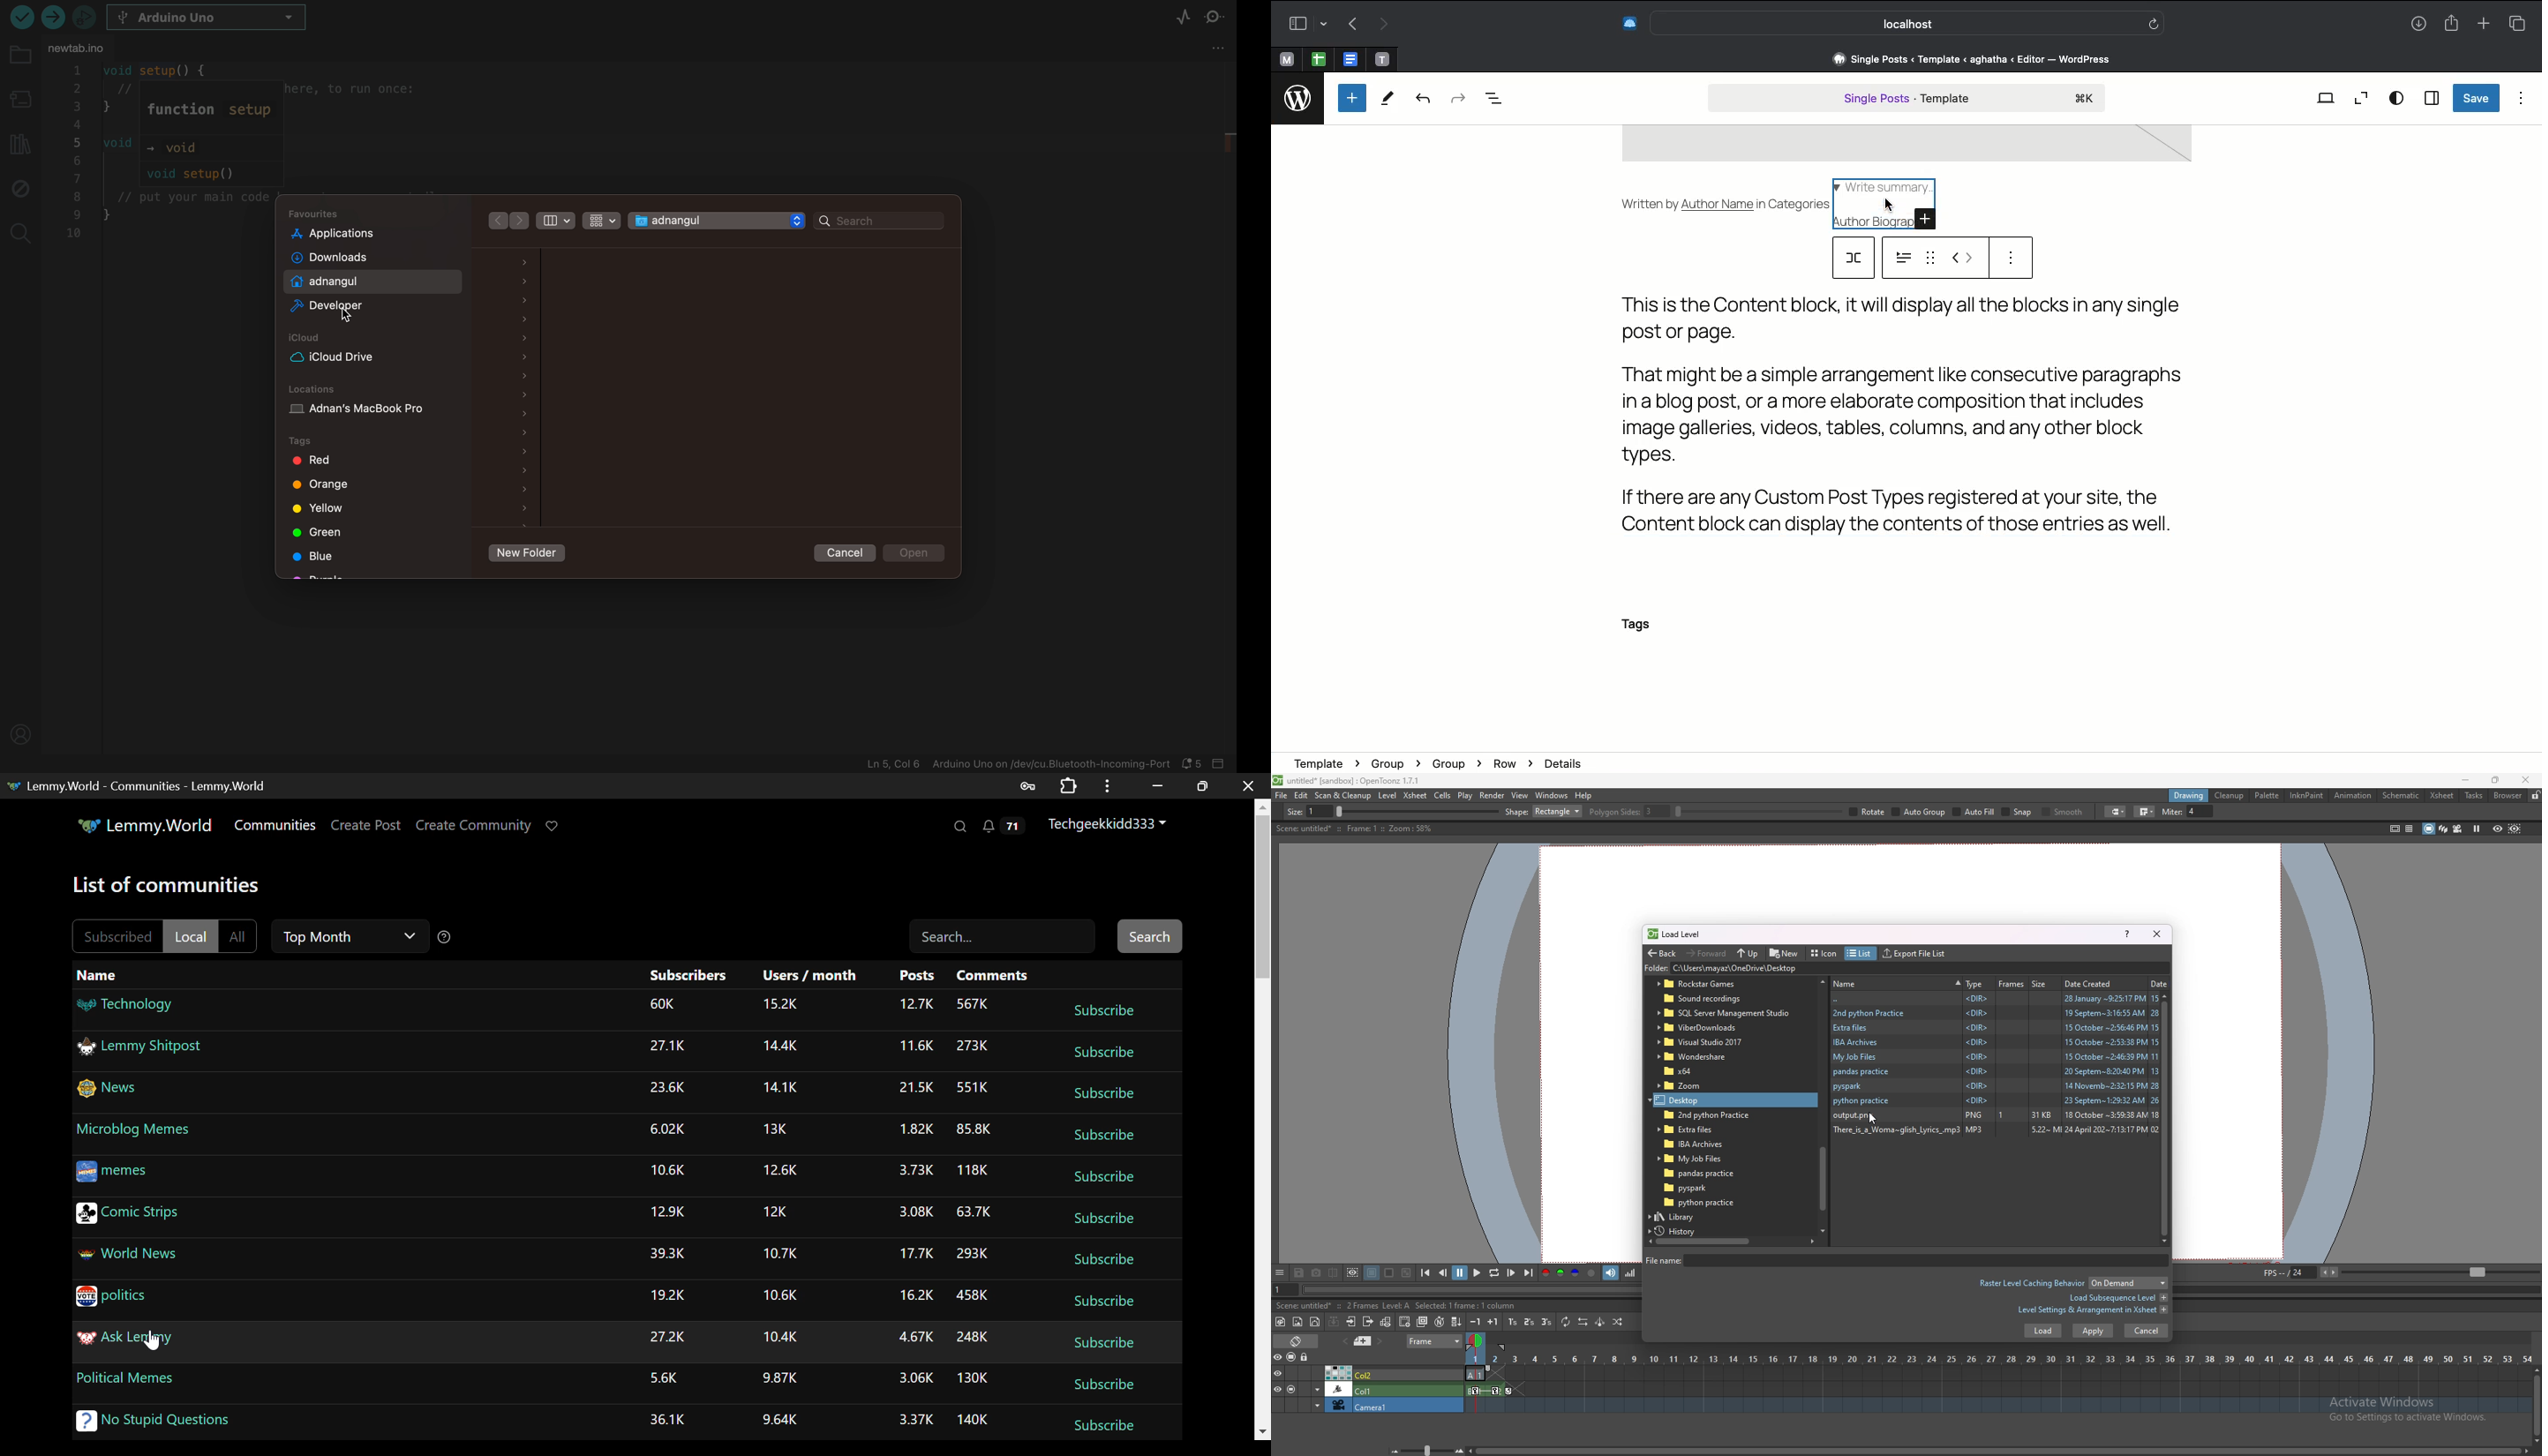 The width and height of the screenshot is (2548, 1456). Describe the element at coordinates (974, 1212) in the screenshot. I see `Amount` at that location.